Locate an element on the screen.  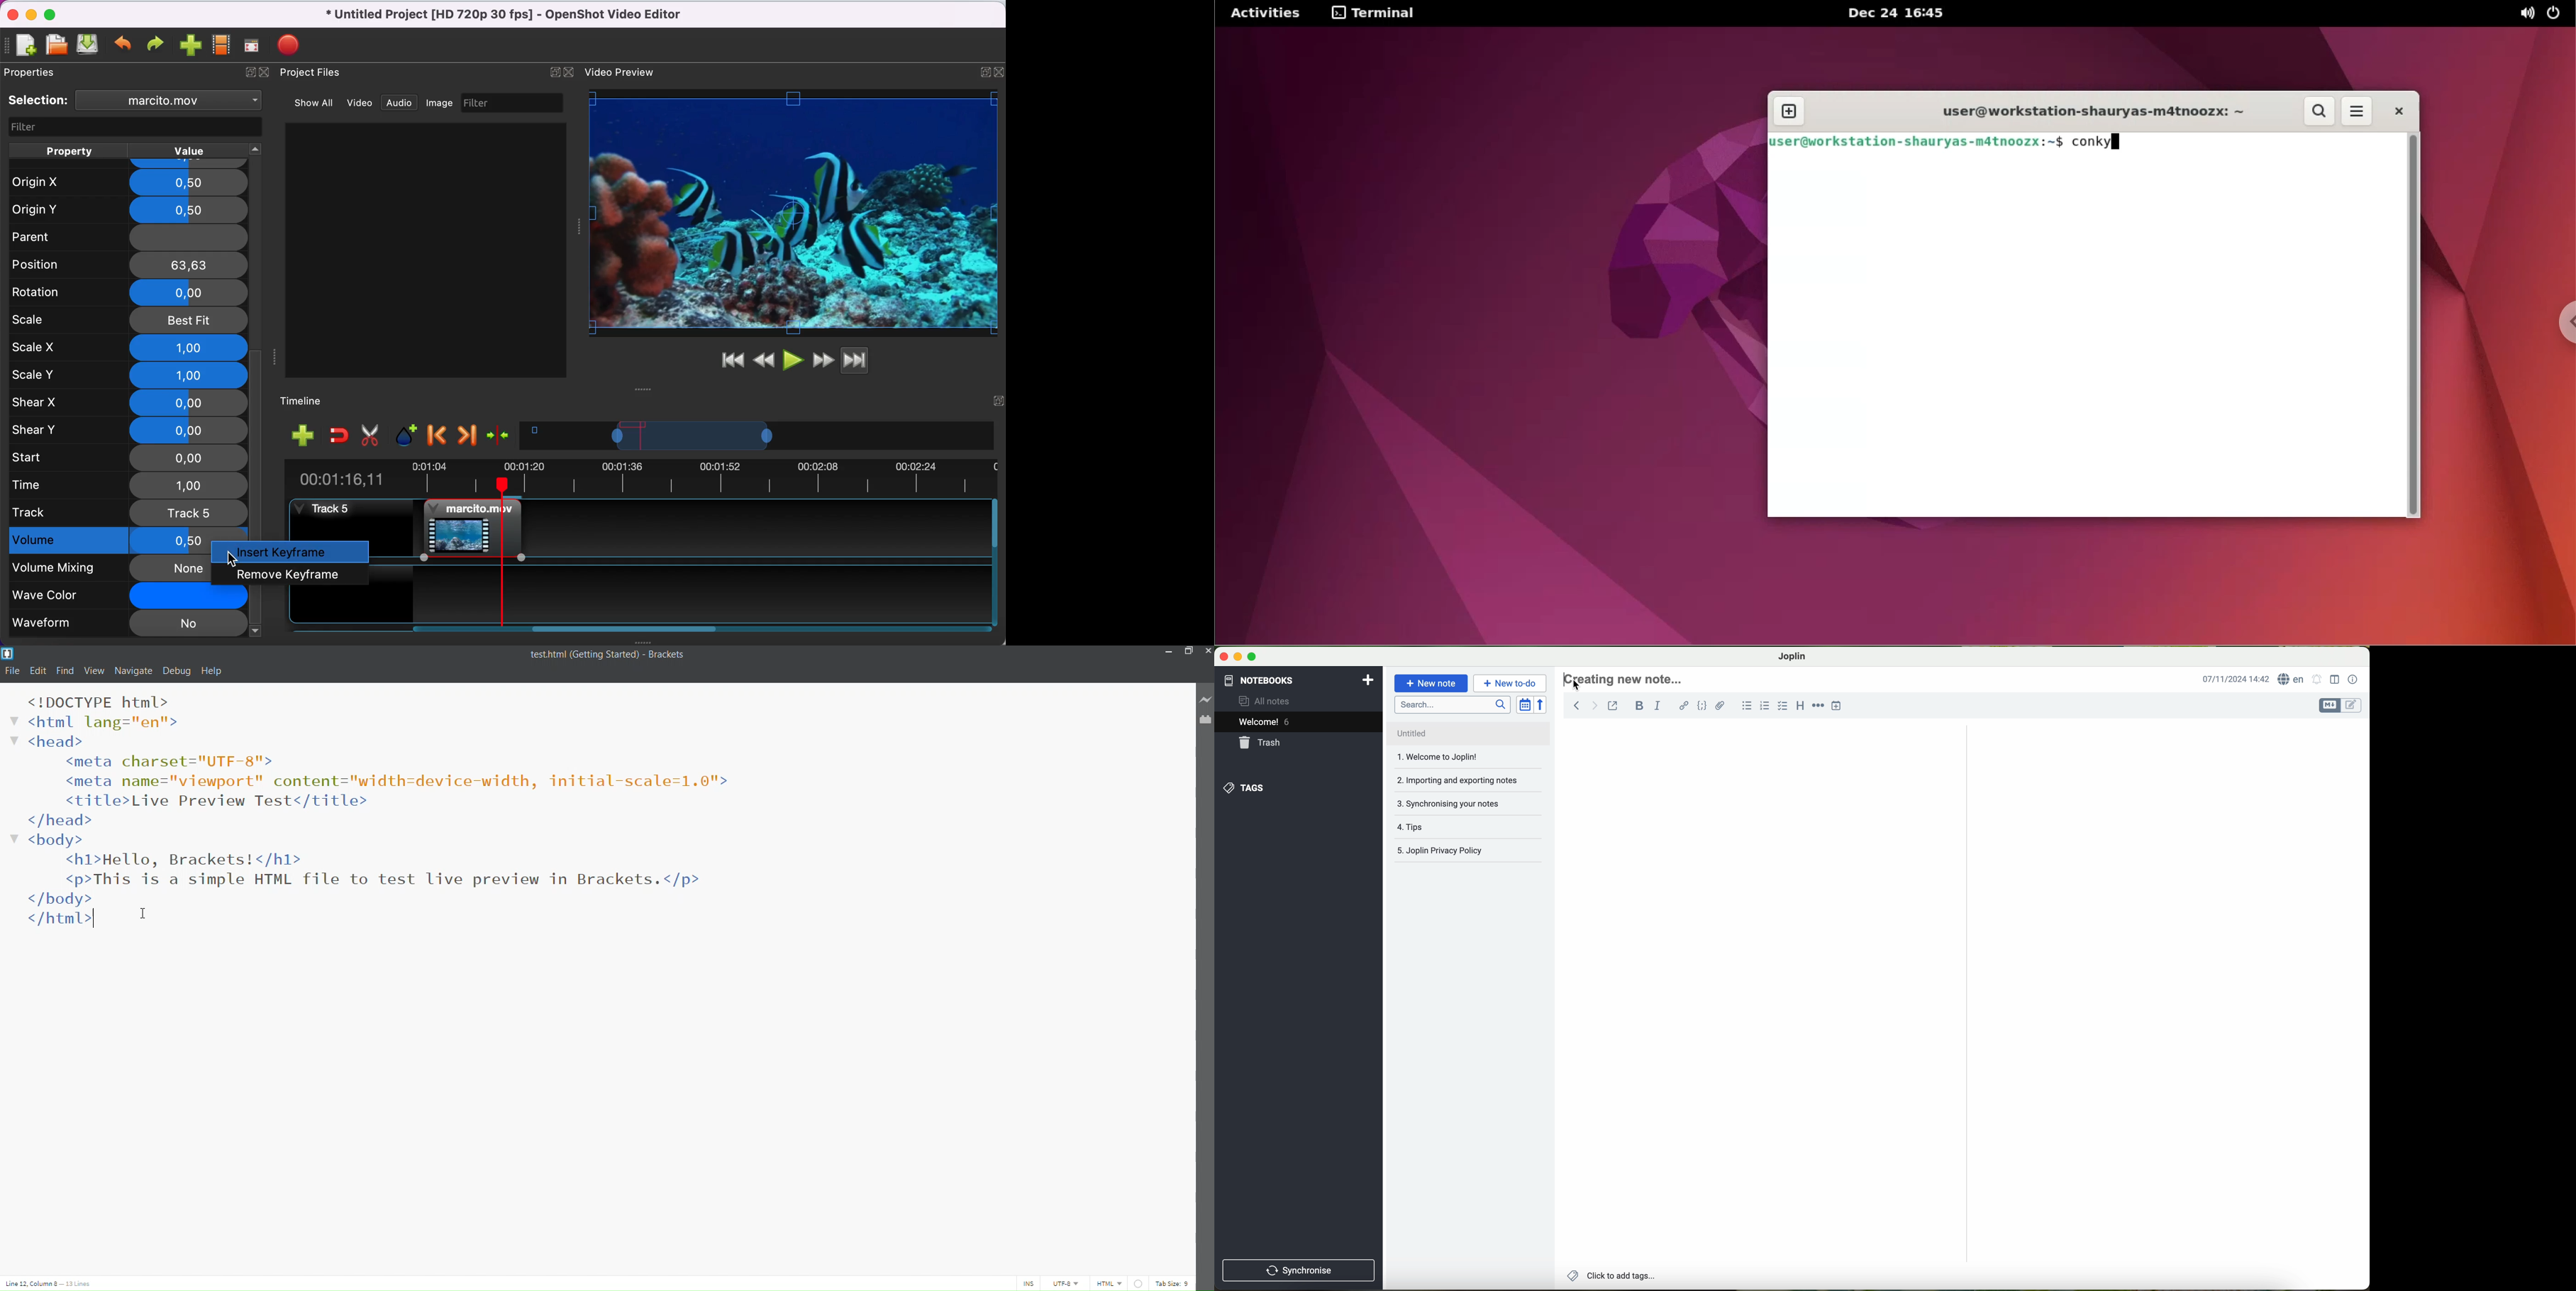
shear y 0 is located at coordinates (129, 430).